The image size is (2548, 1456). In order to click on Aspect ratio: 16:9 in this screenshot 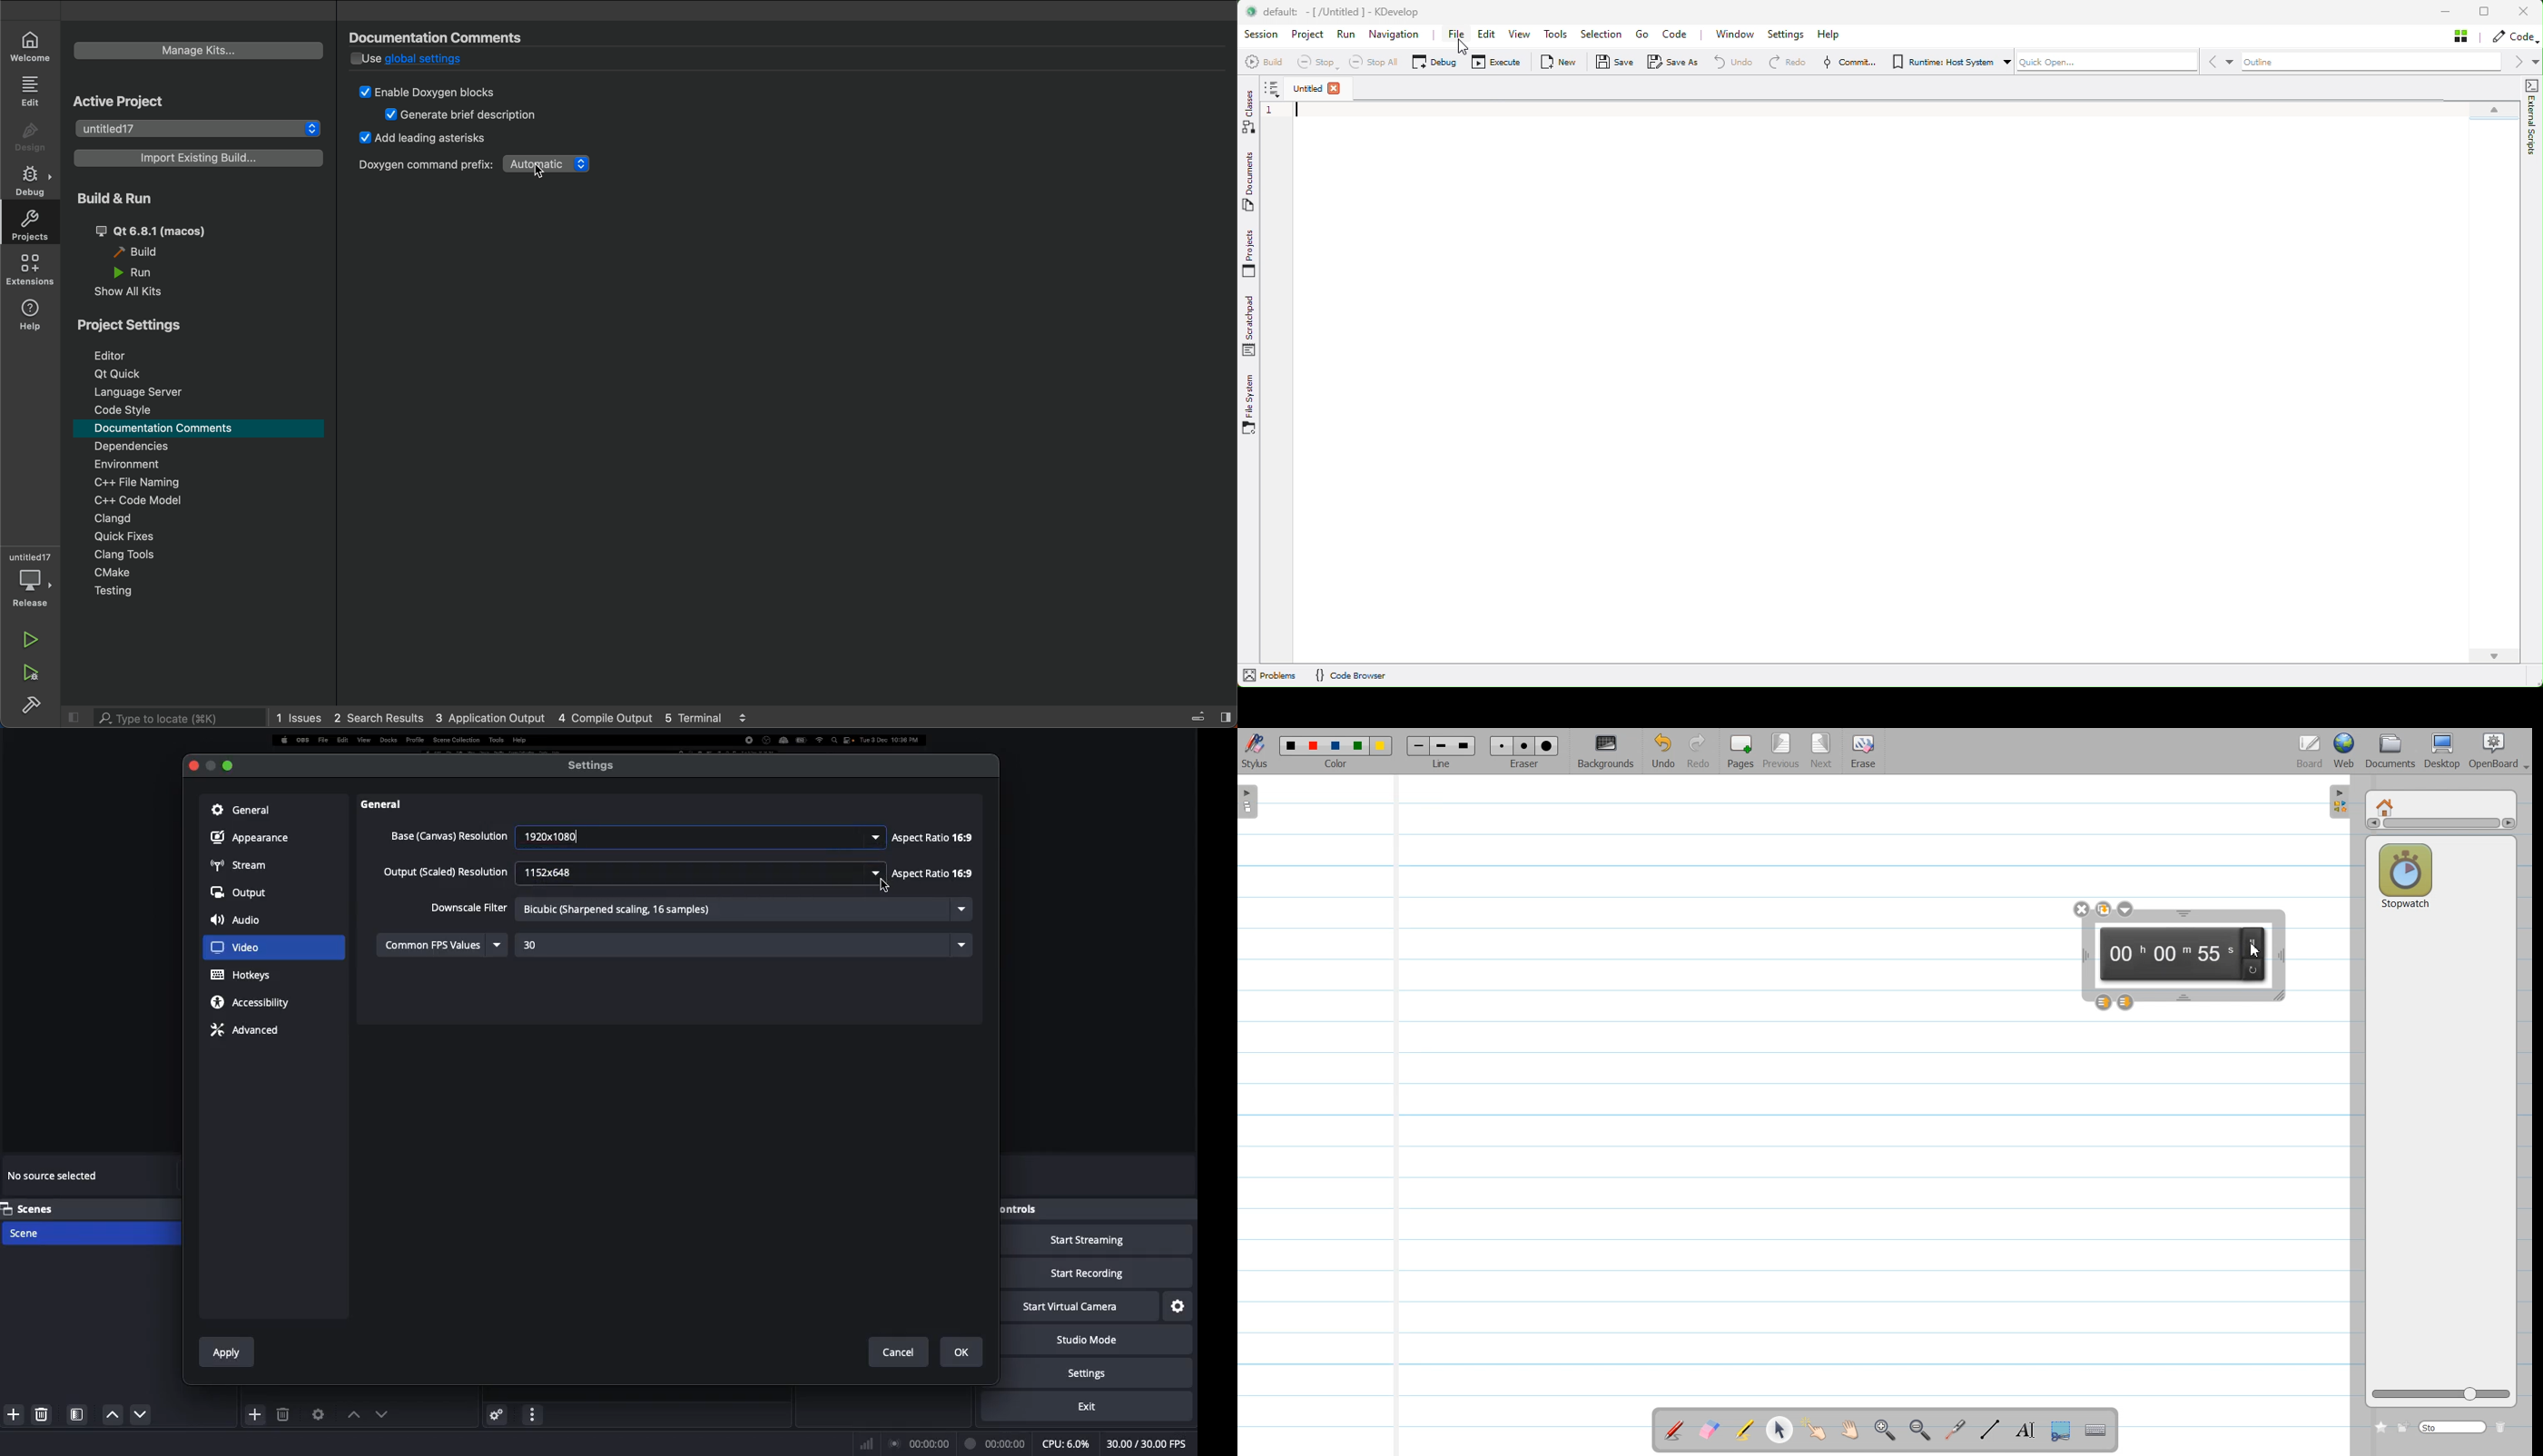, I will do `click(929, 874)`.